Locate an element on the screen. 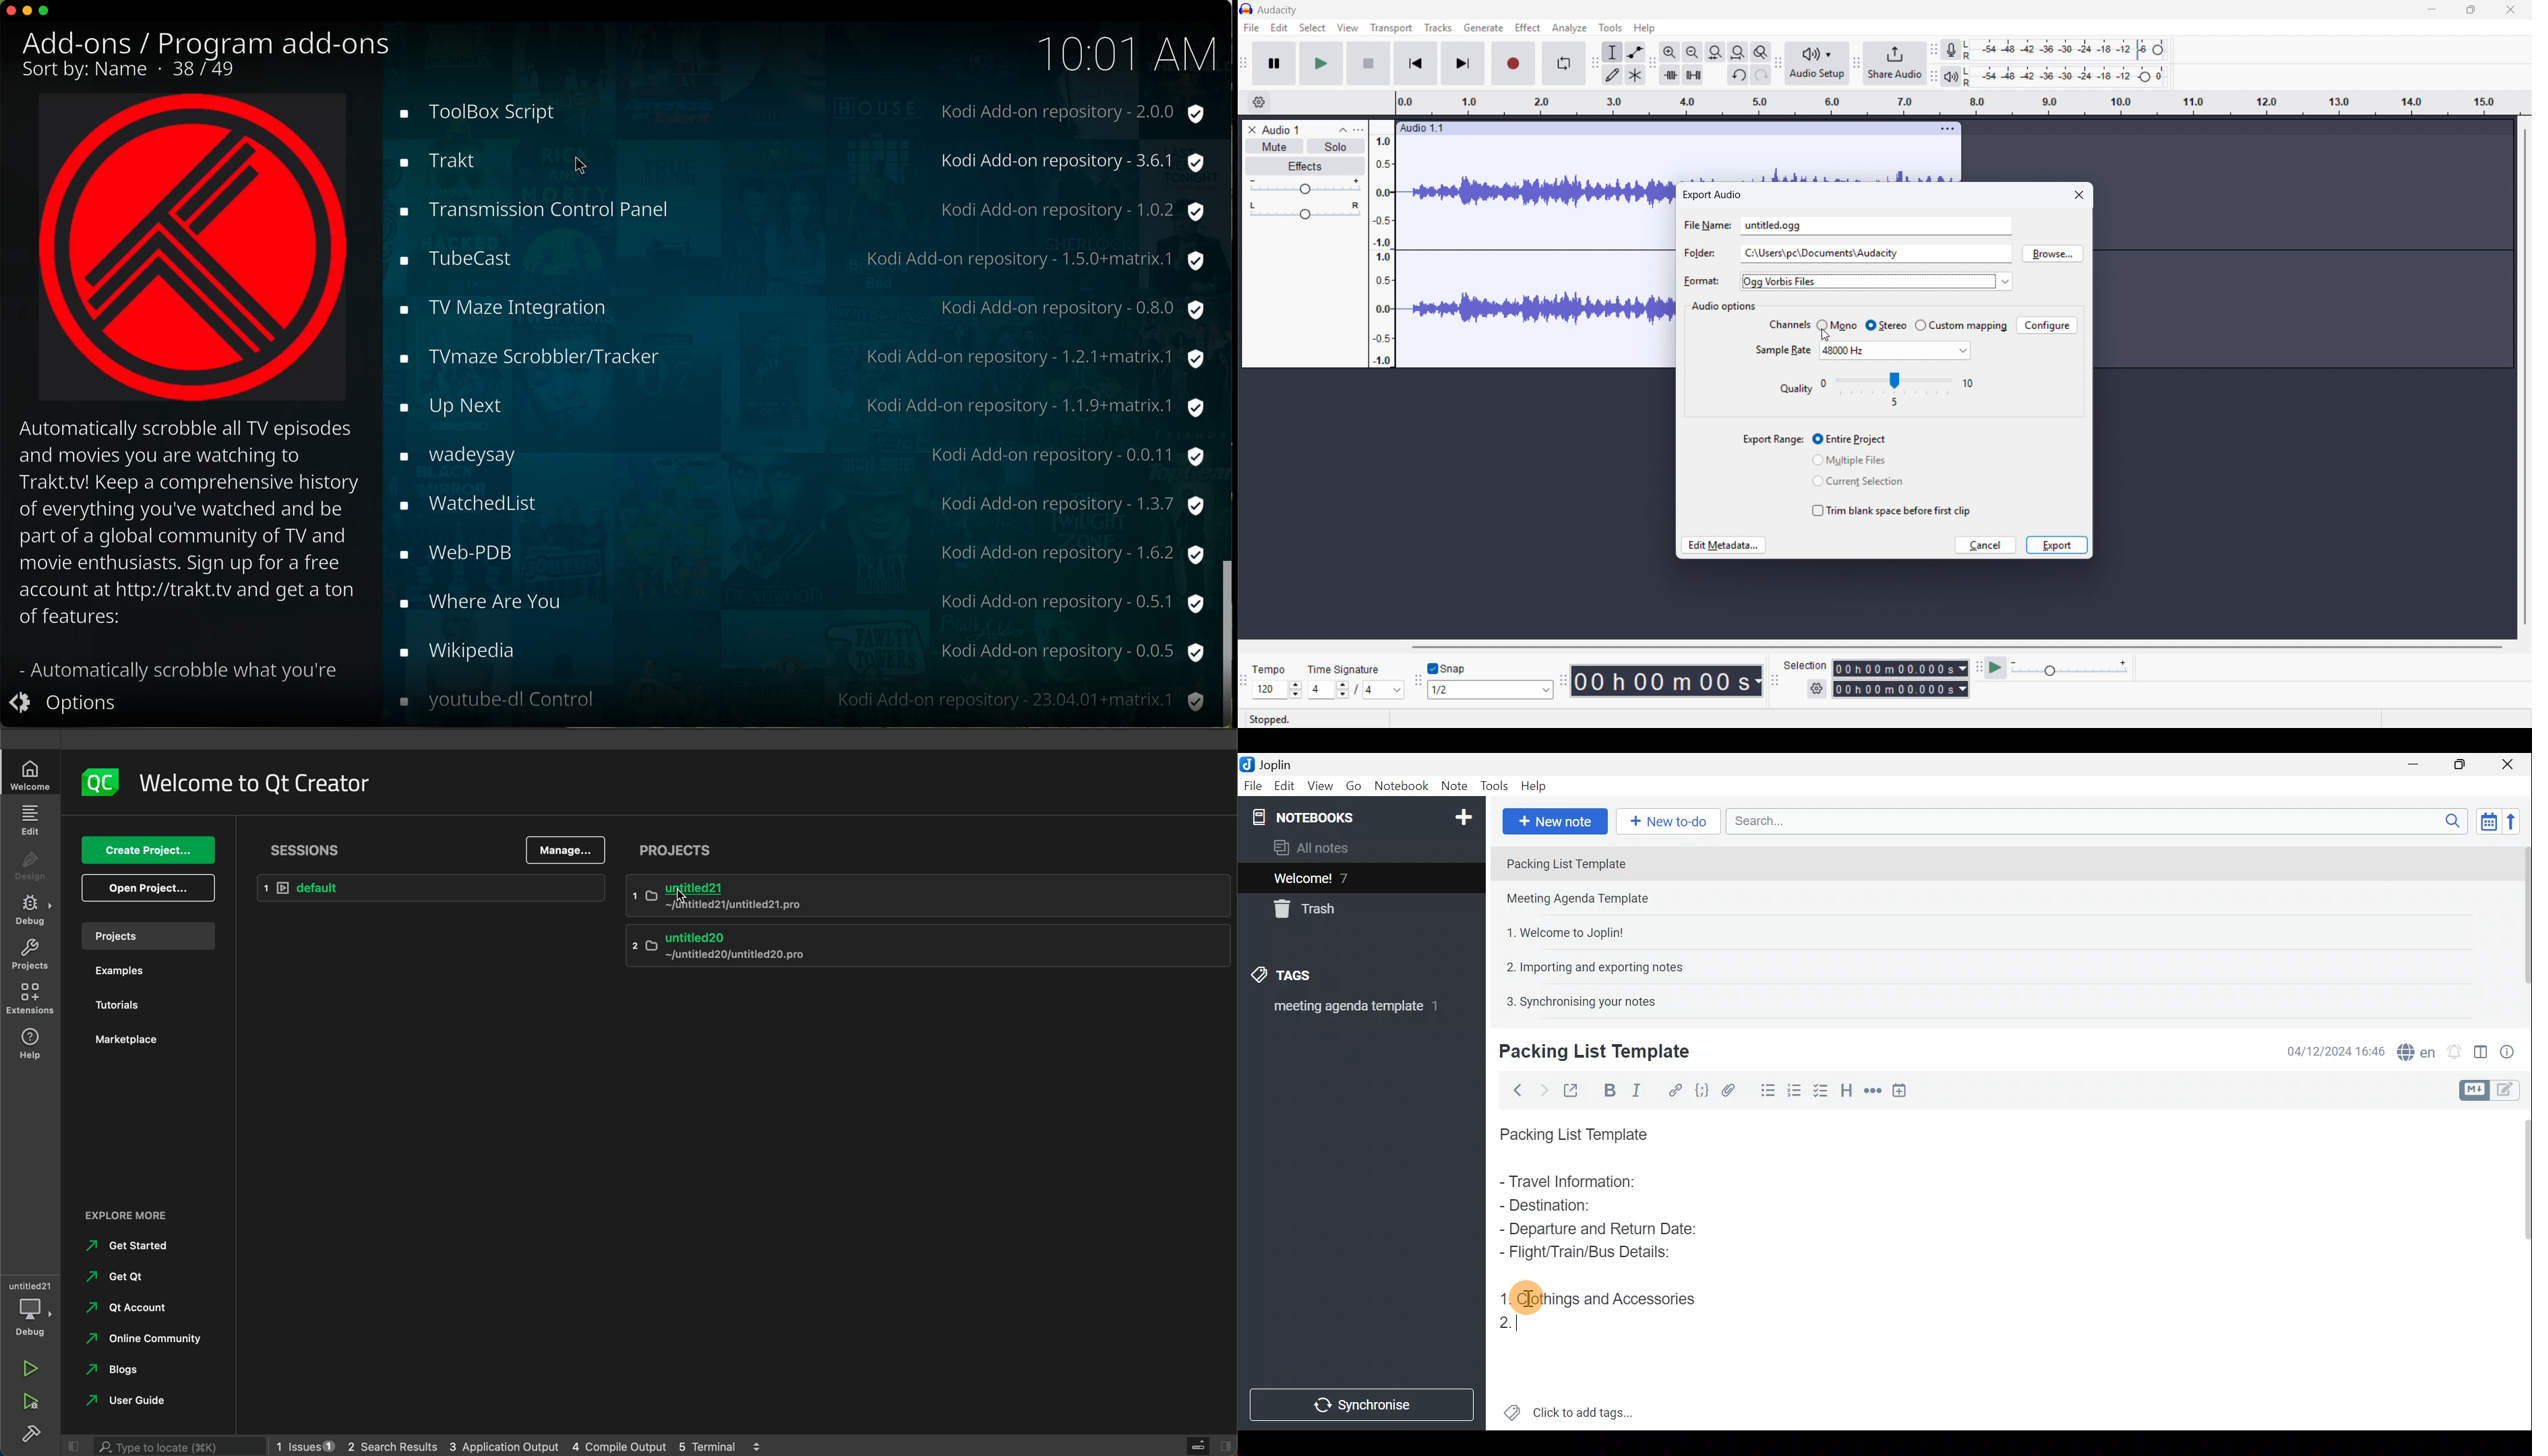  Notebook is located at coordinates (1360, 816).